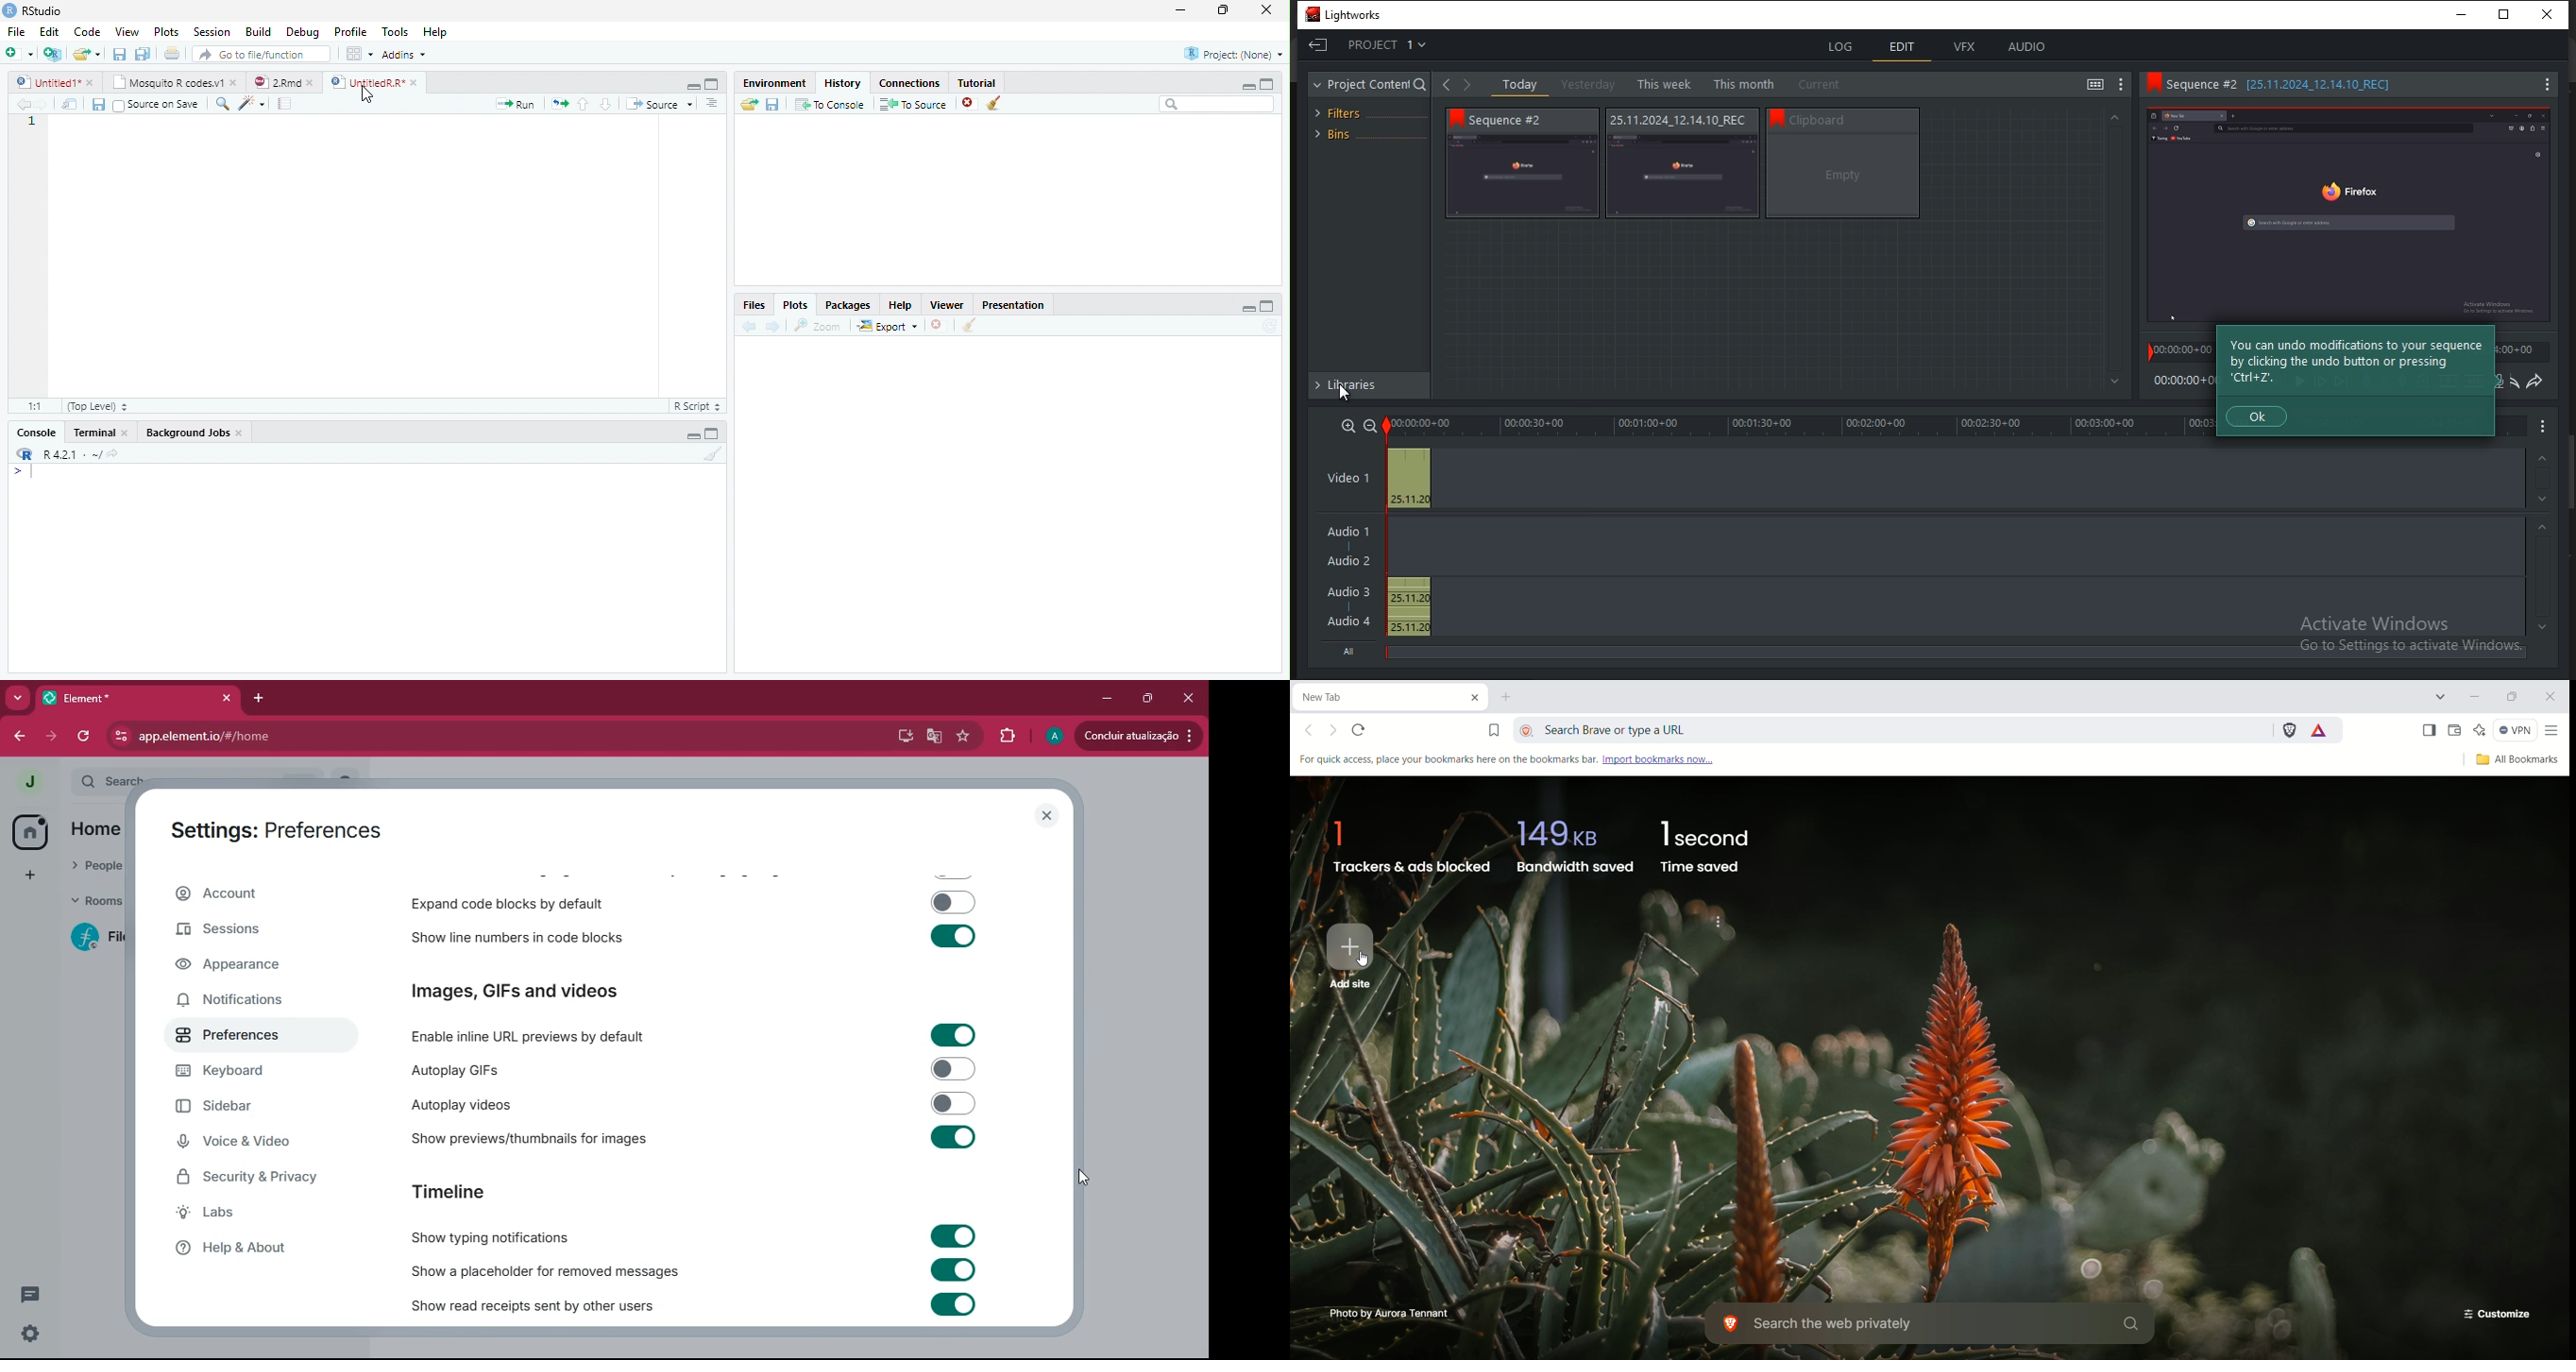 The width and height of the screenshot is (2576, 1372). Describe the element at coordinates (2355, 358) in the screenshot. I see `Tip about modificaiton` at that location.